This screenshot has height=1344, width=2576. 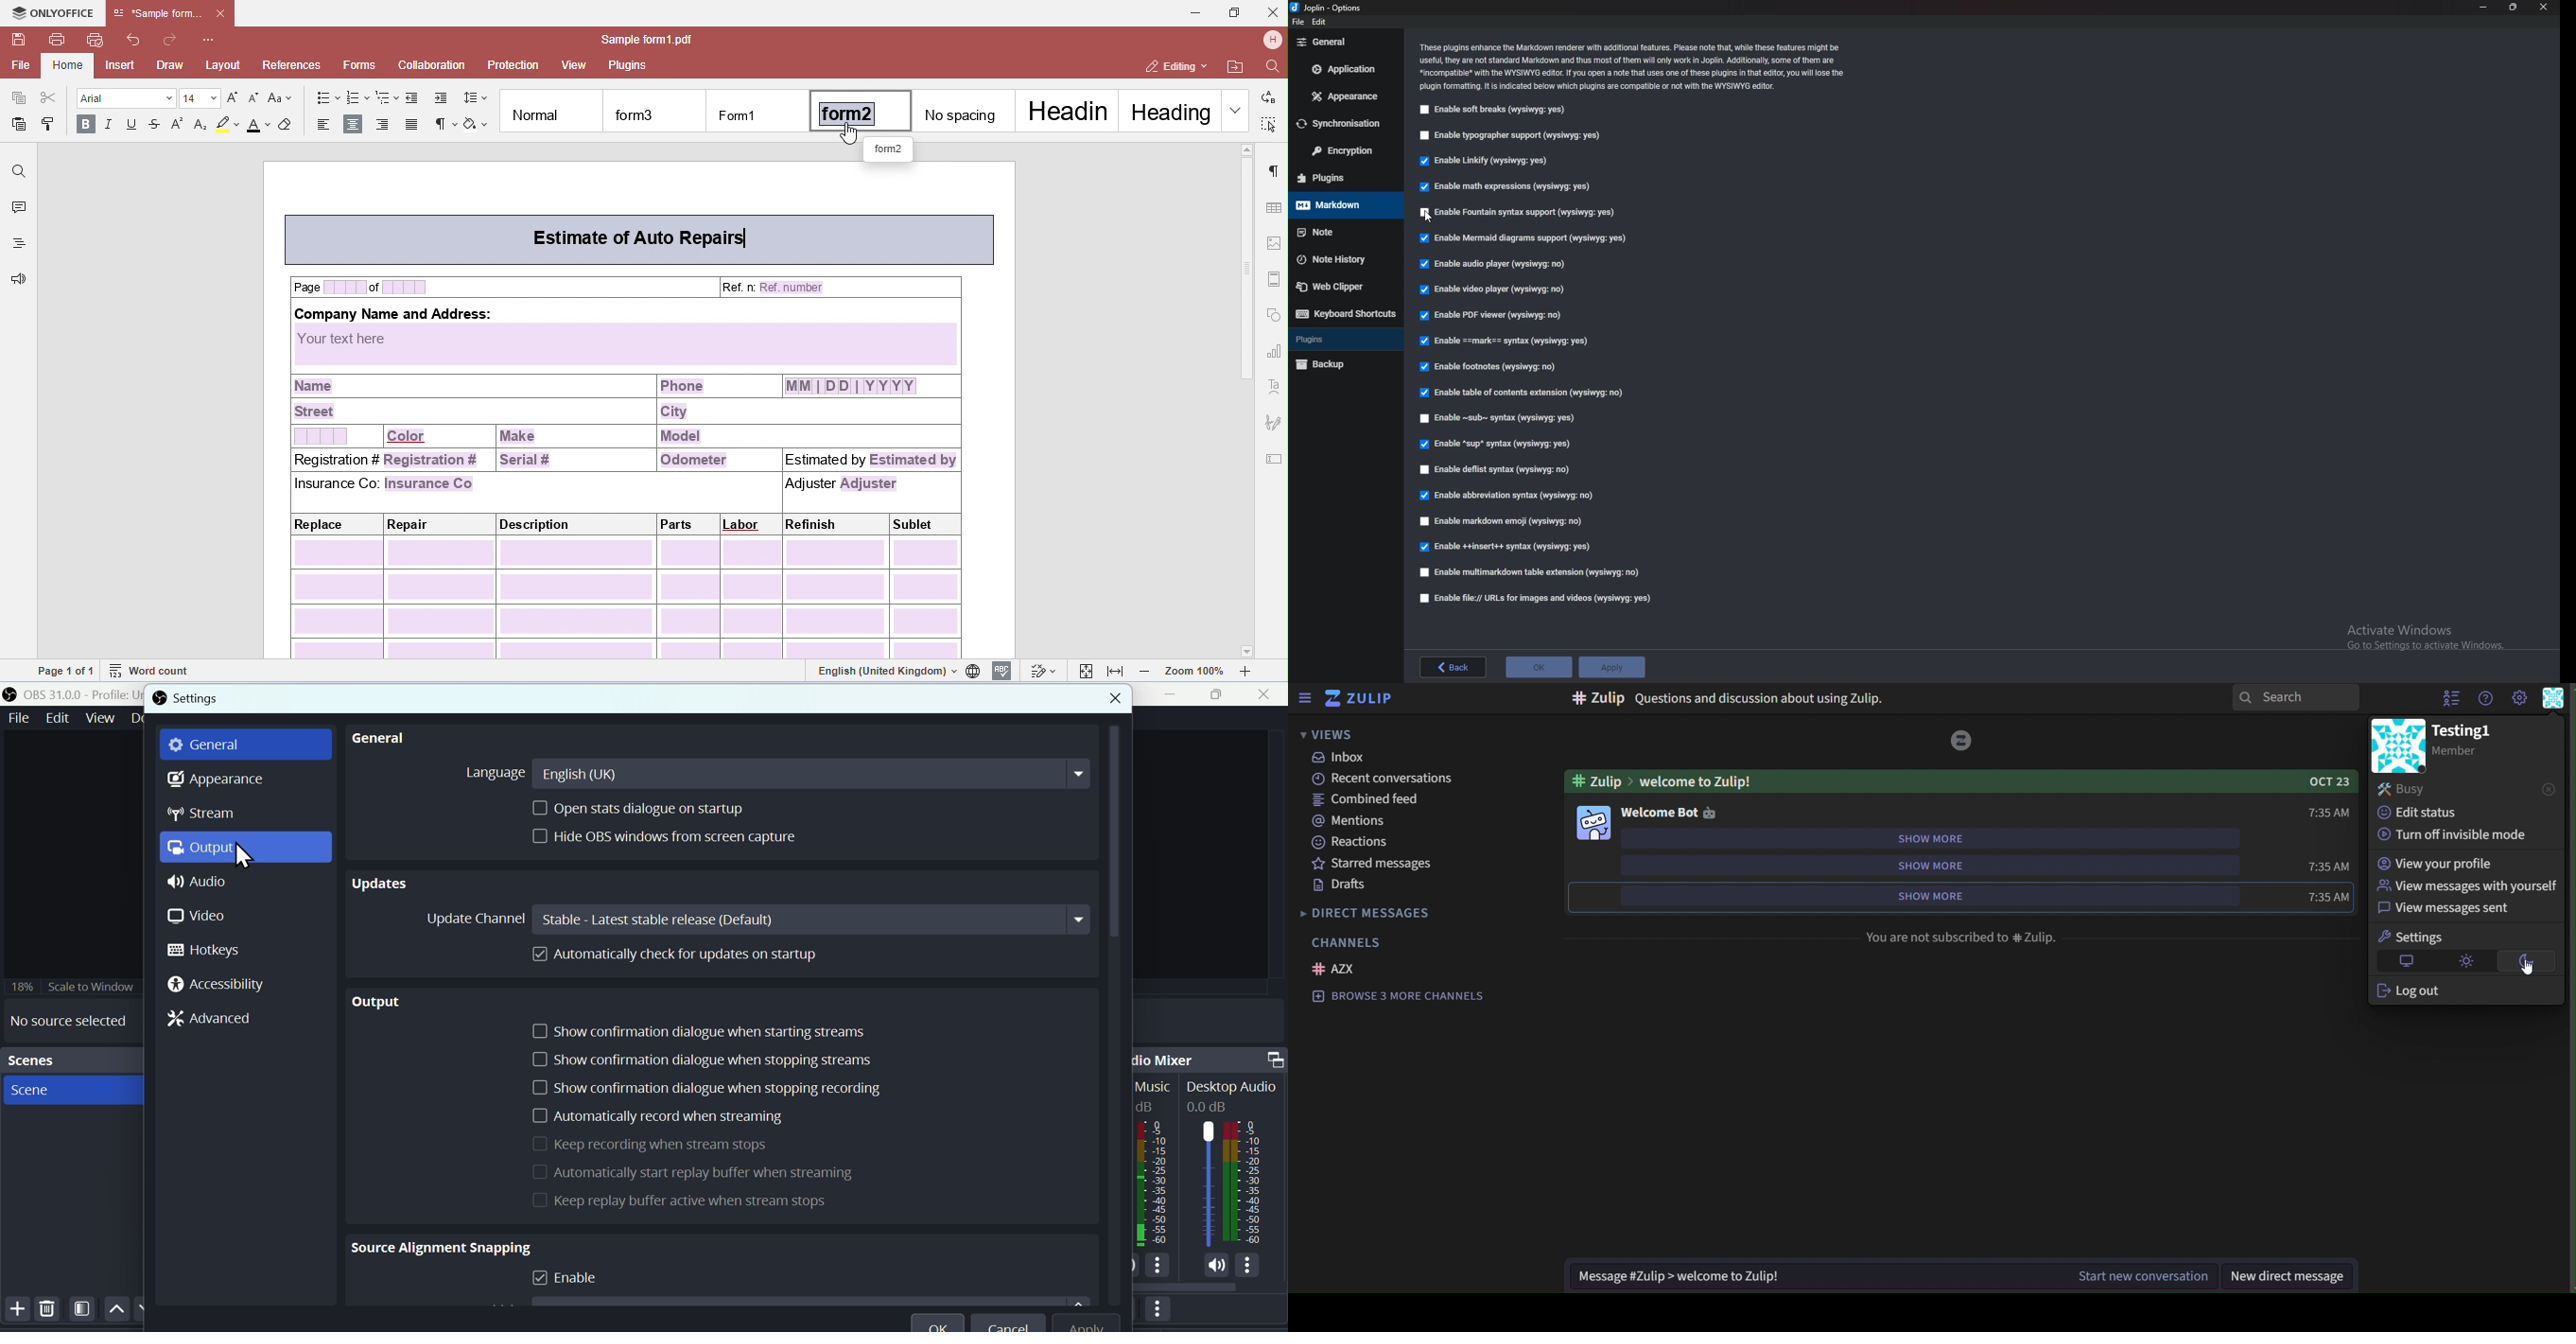 I want to click on enable fountain syntax, so click(x=1534, y=211).